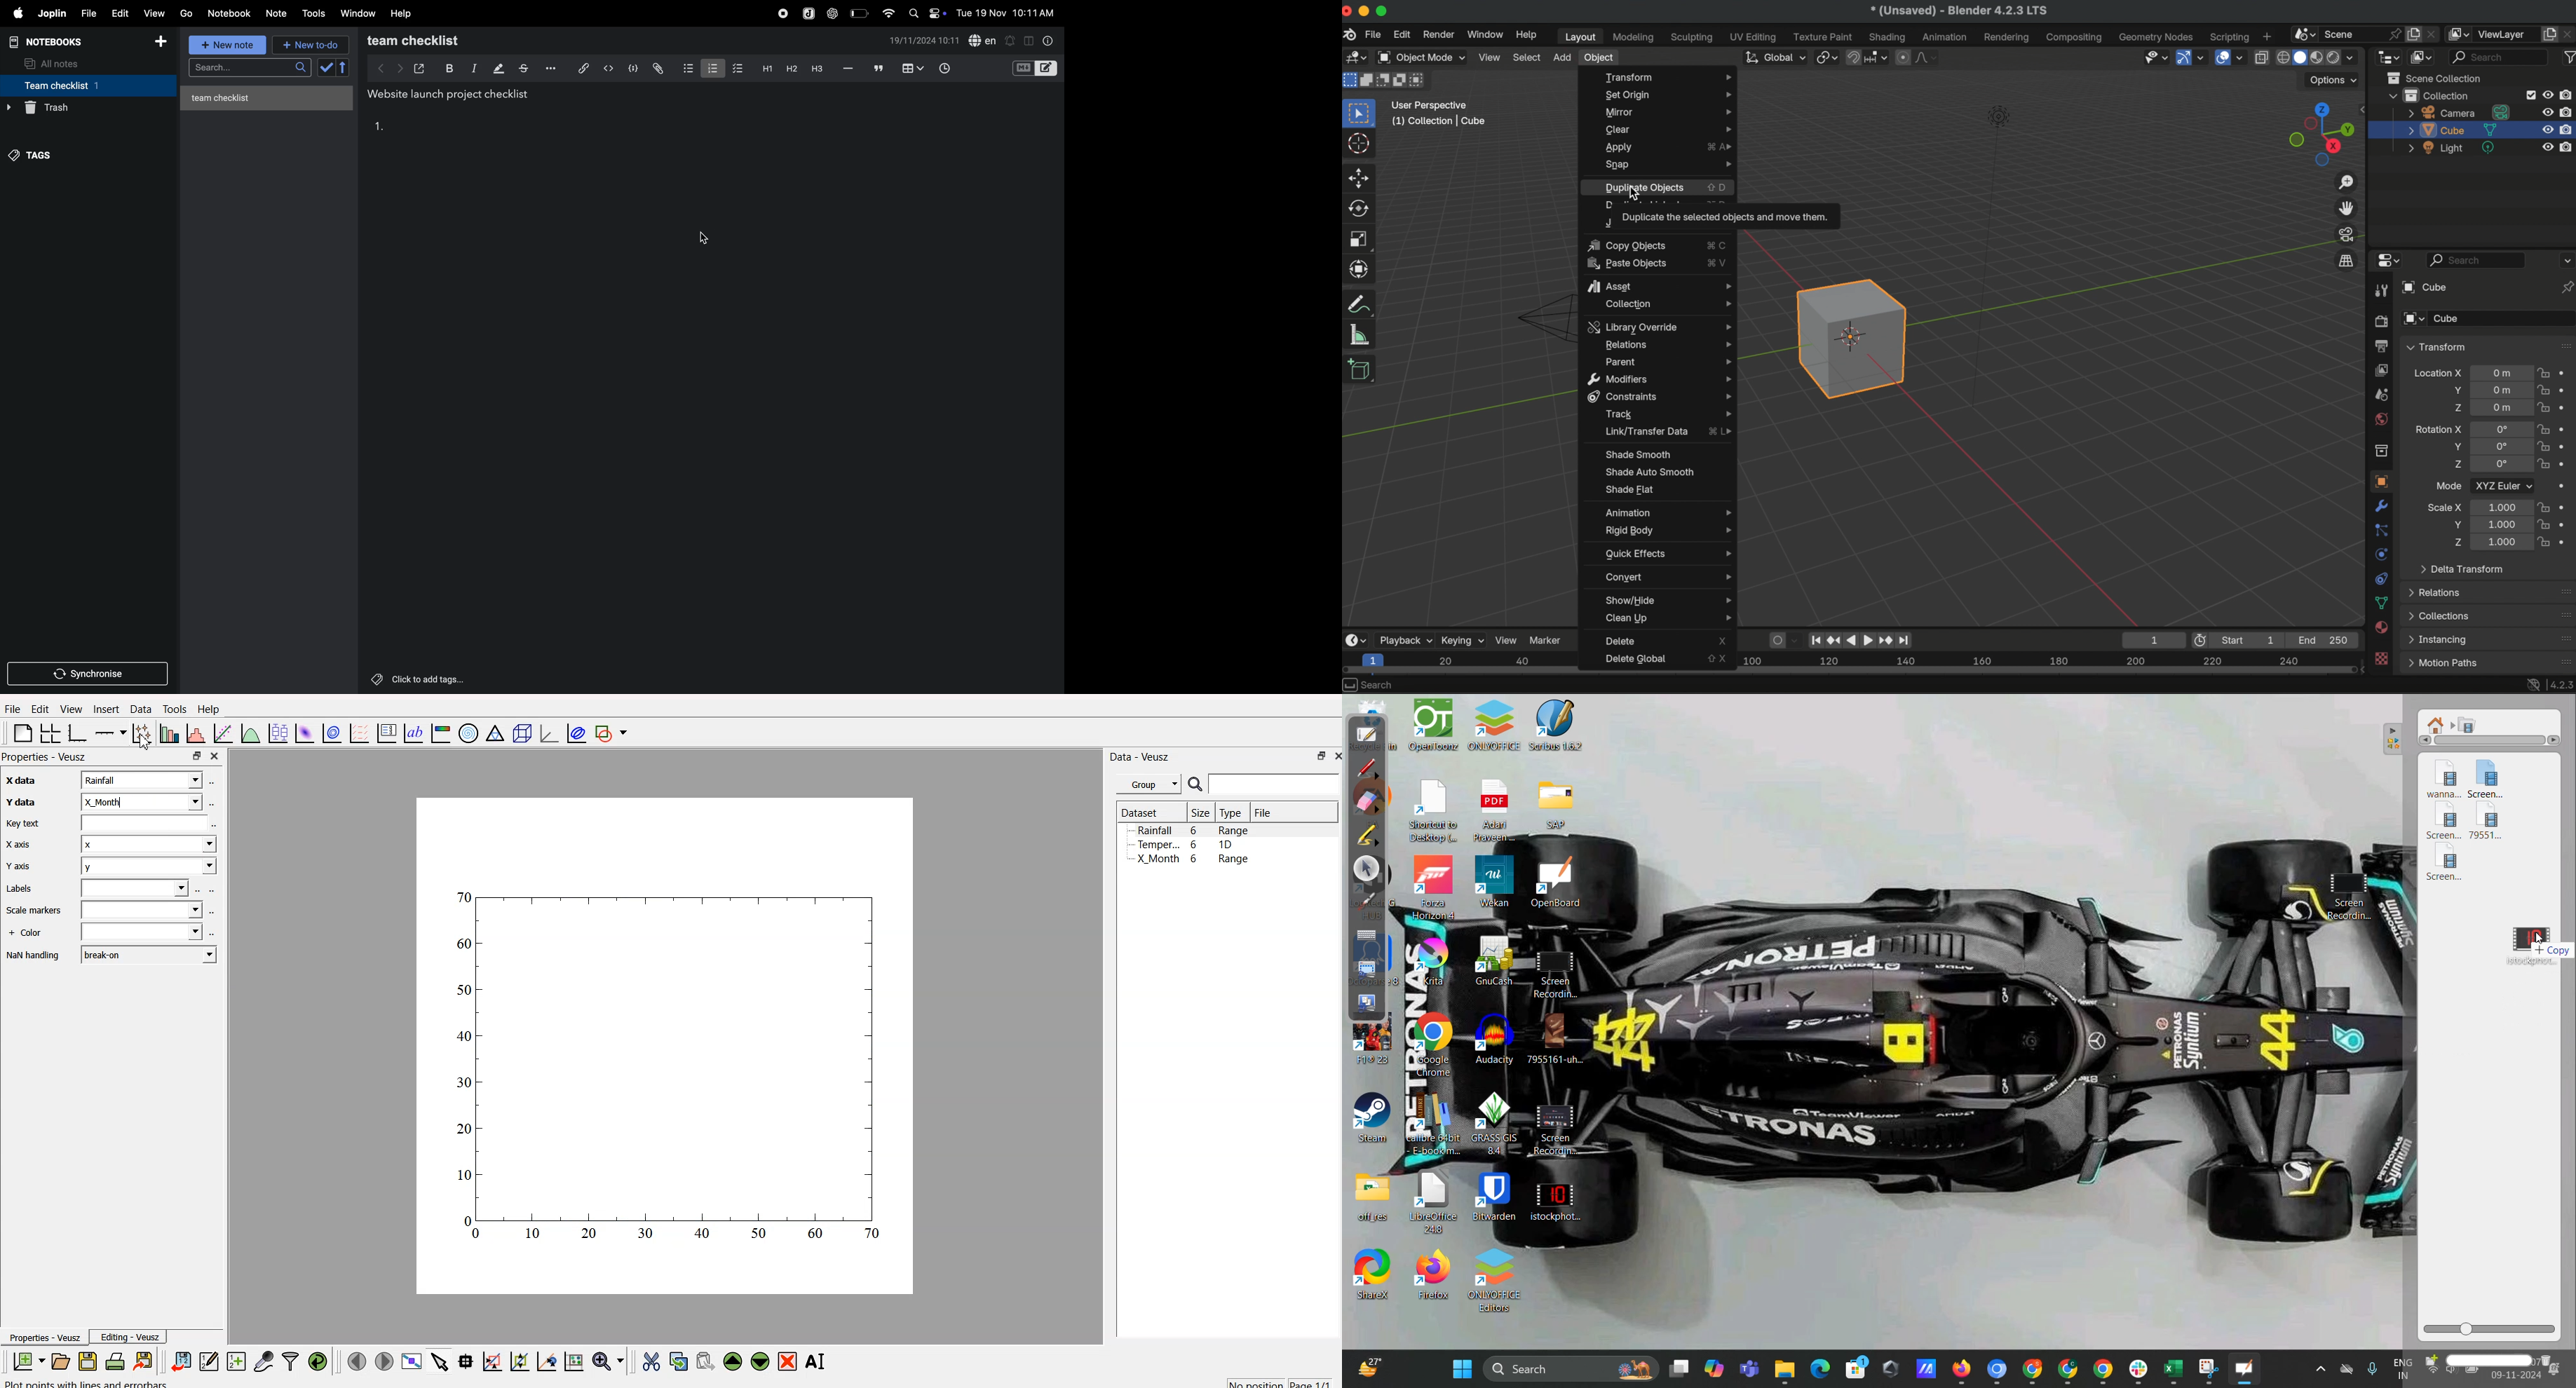  I want to click on plot points, so click(140, 733).